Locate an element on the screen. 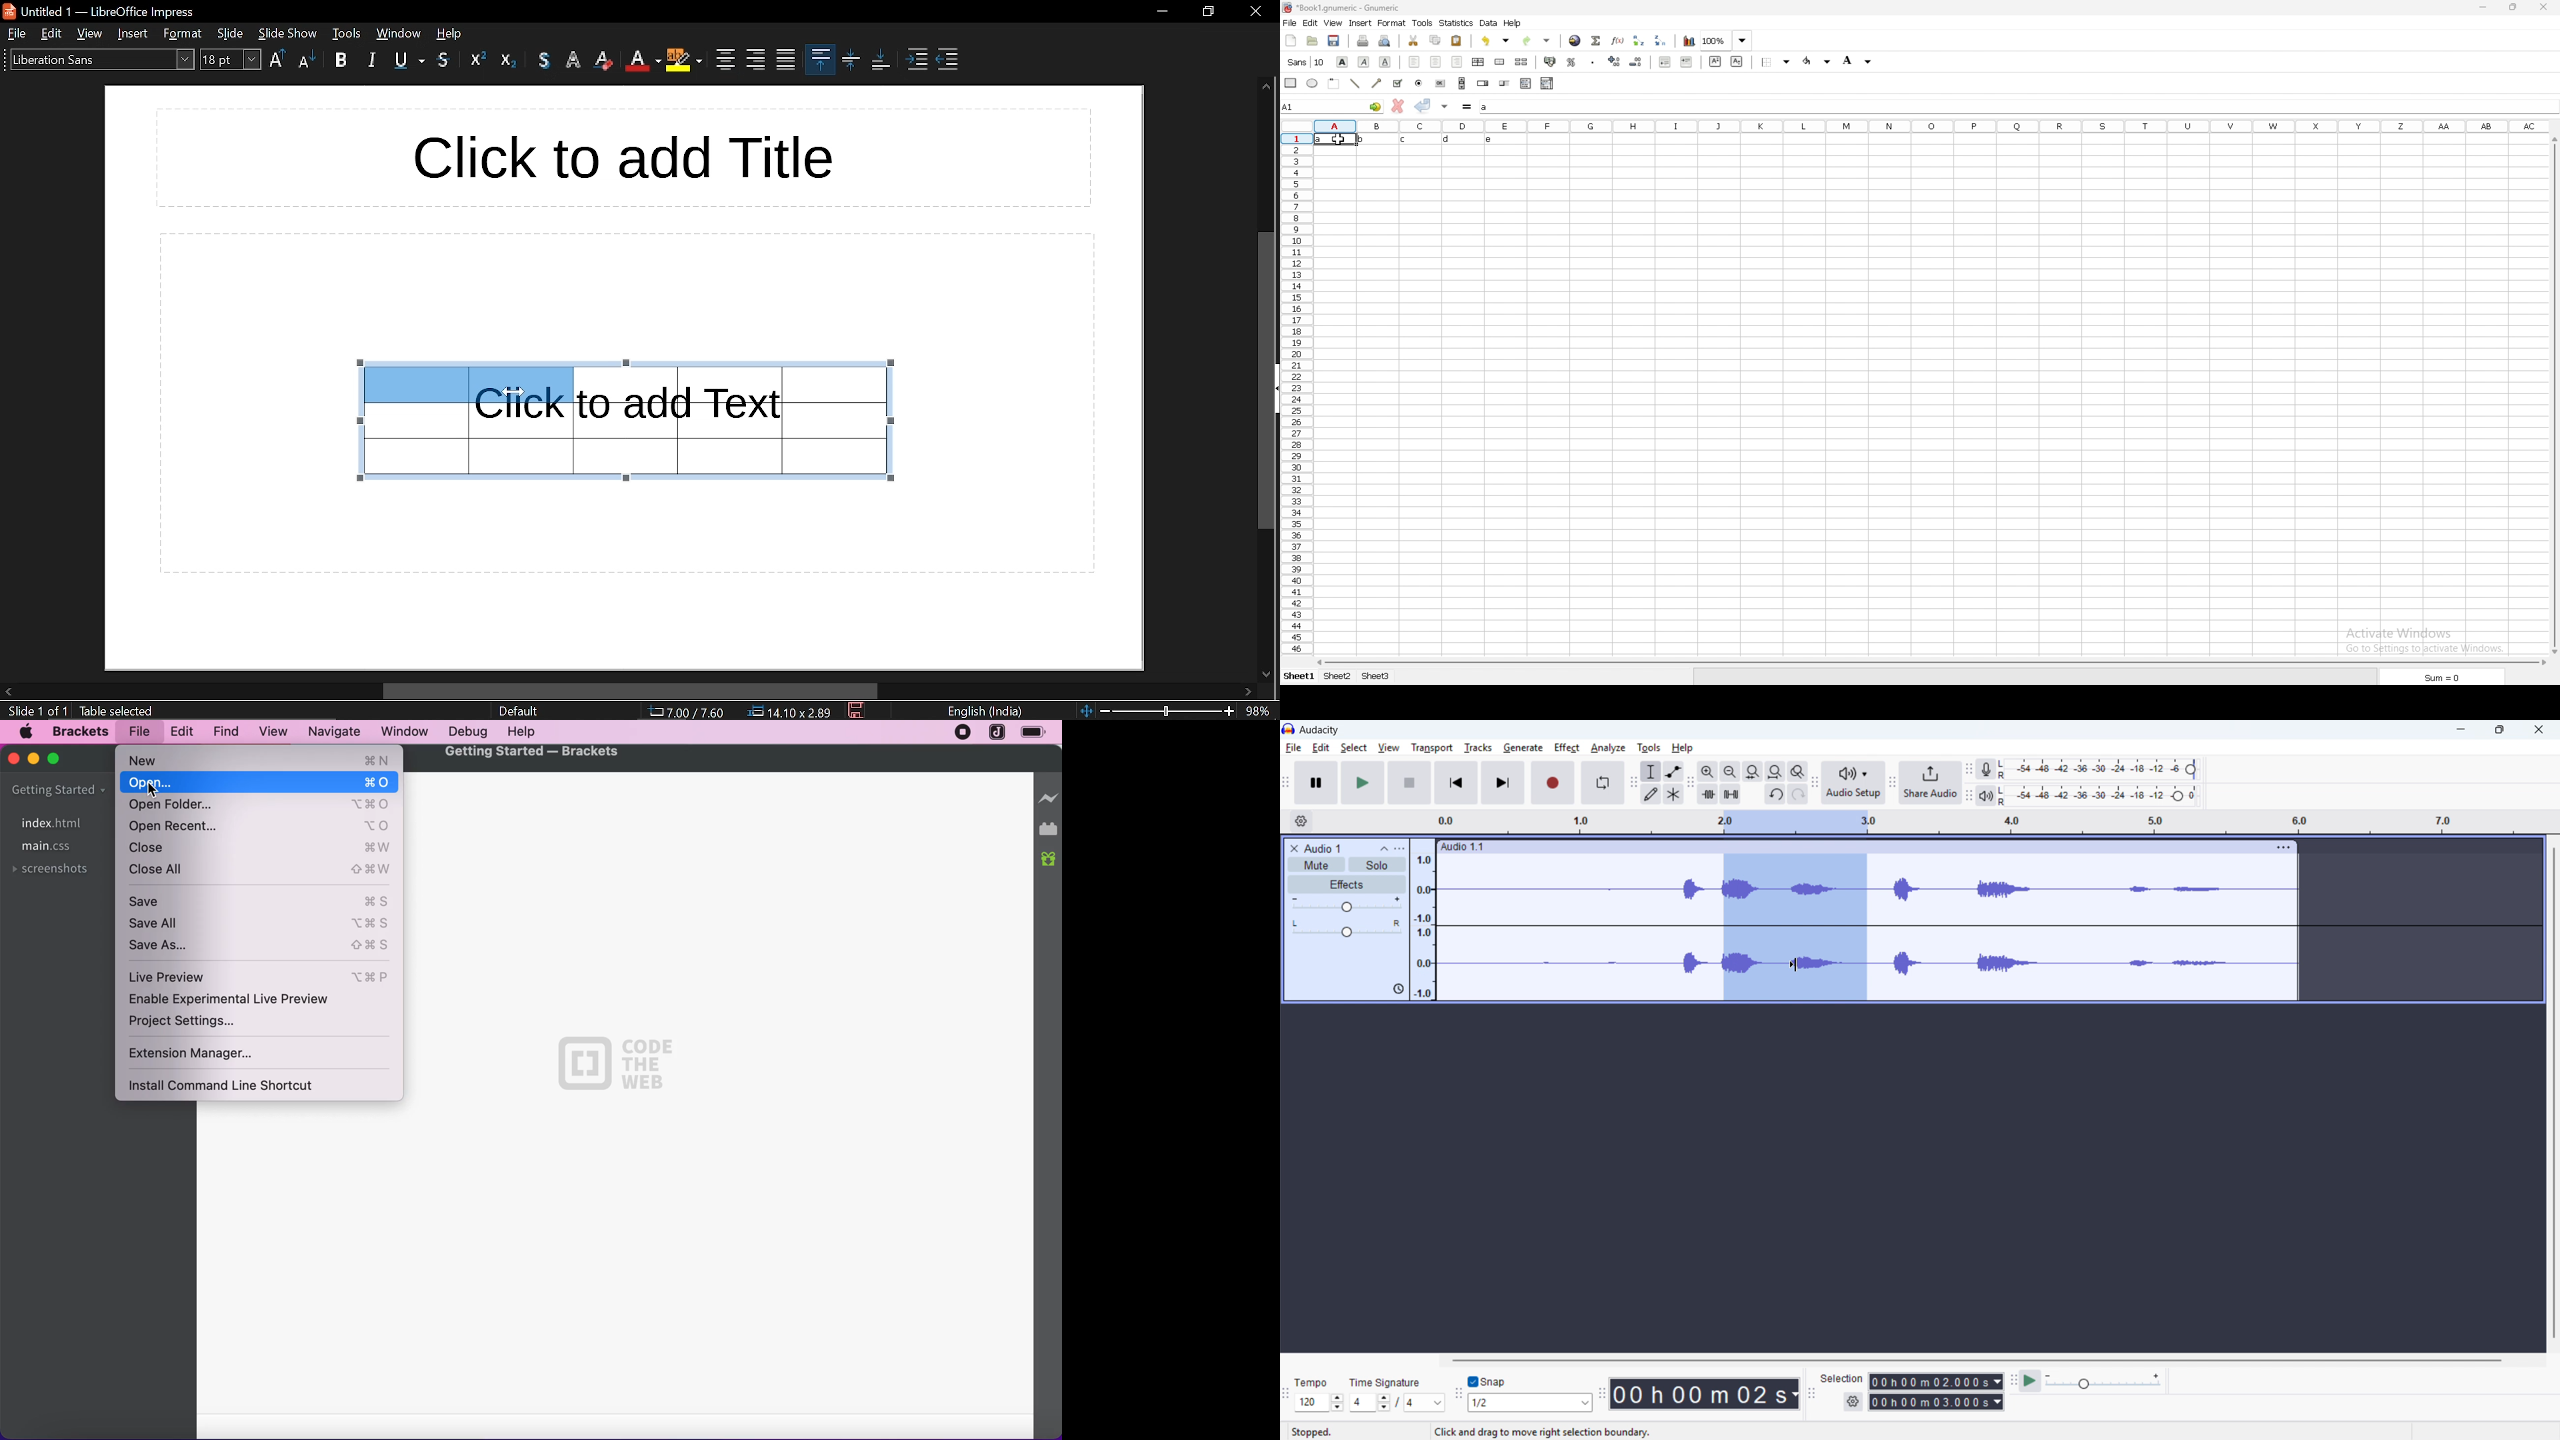 Image resolution: width=2576 pixels, height=1456 pixels. radio button is located at coordinates (1419, 84).